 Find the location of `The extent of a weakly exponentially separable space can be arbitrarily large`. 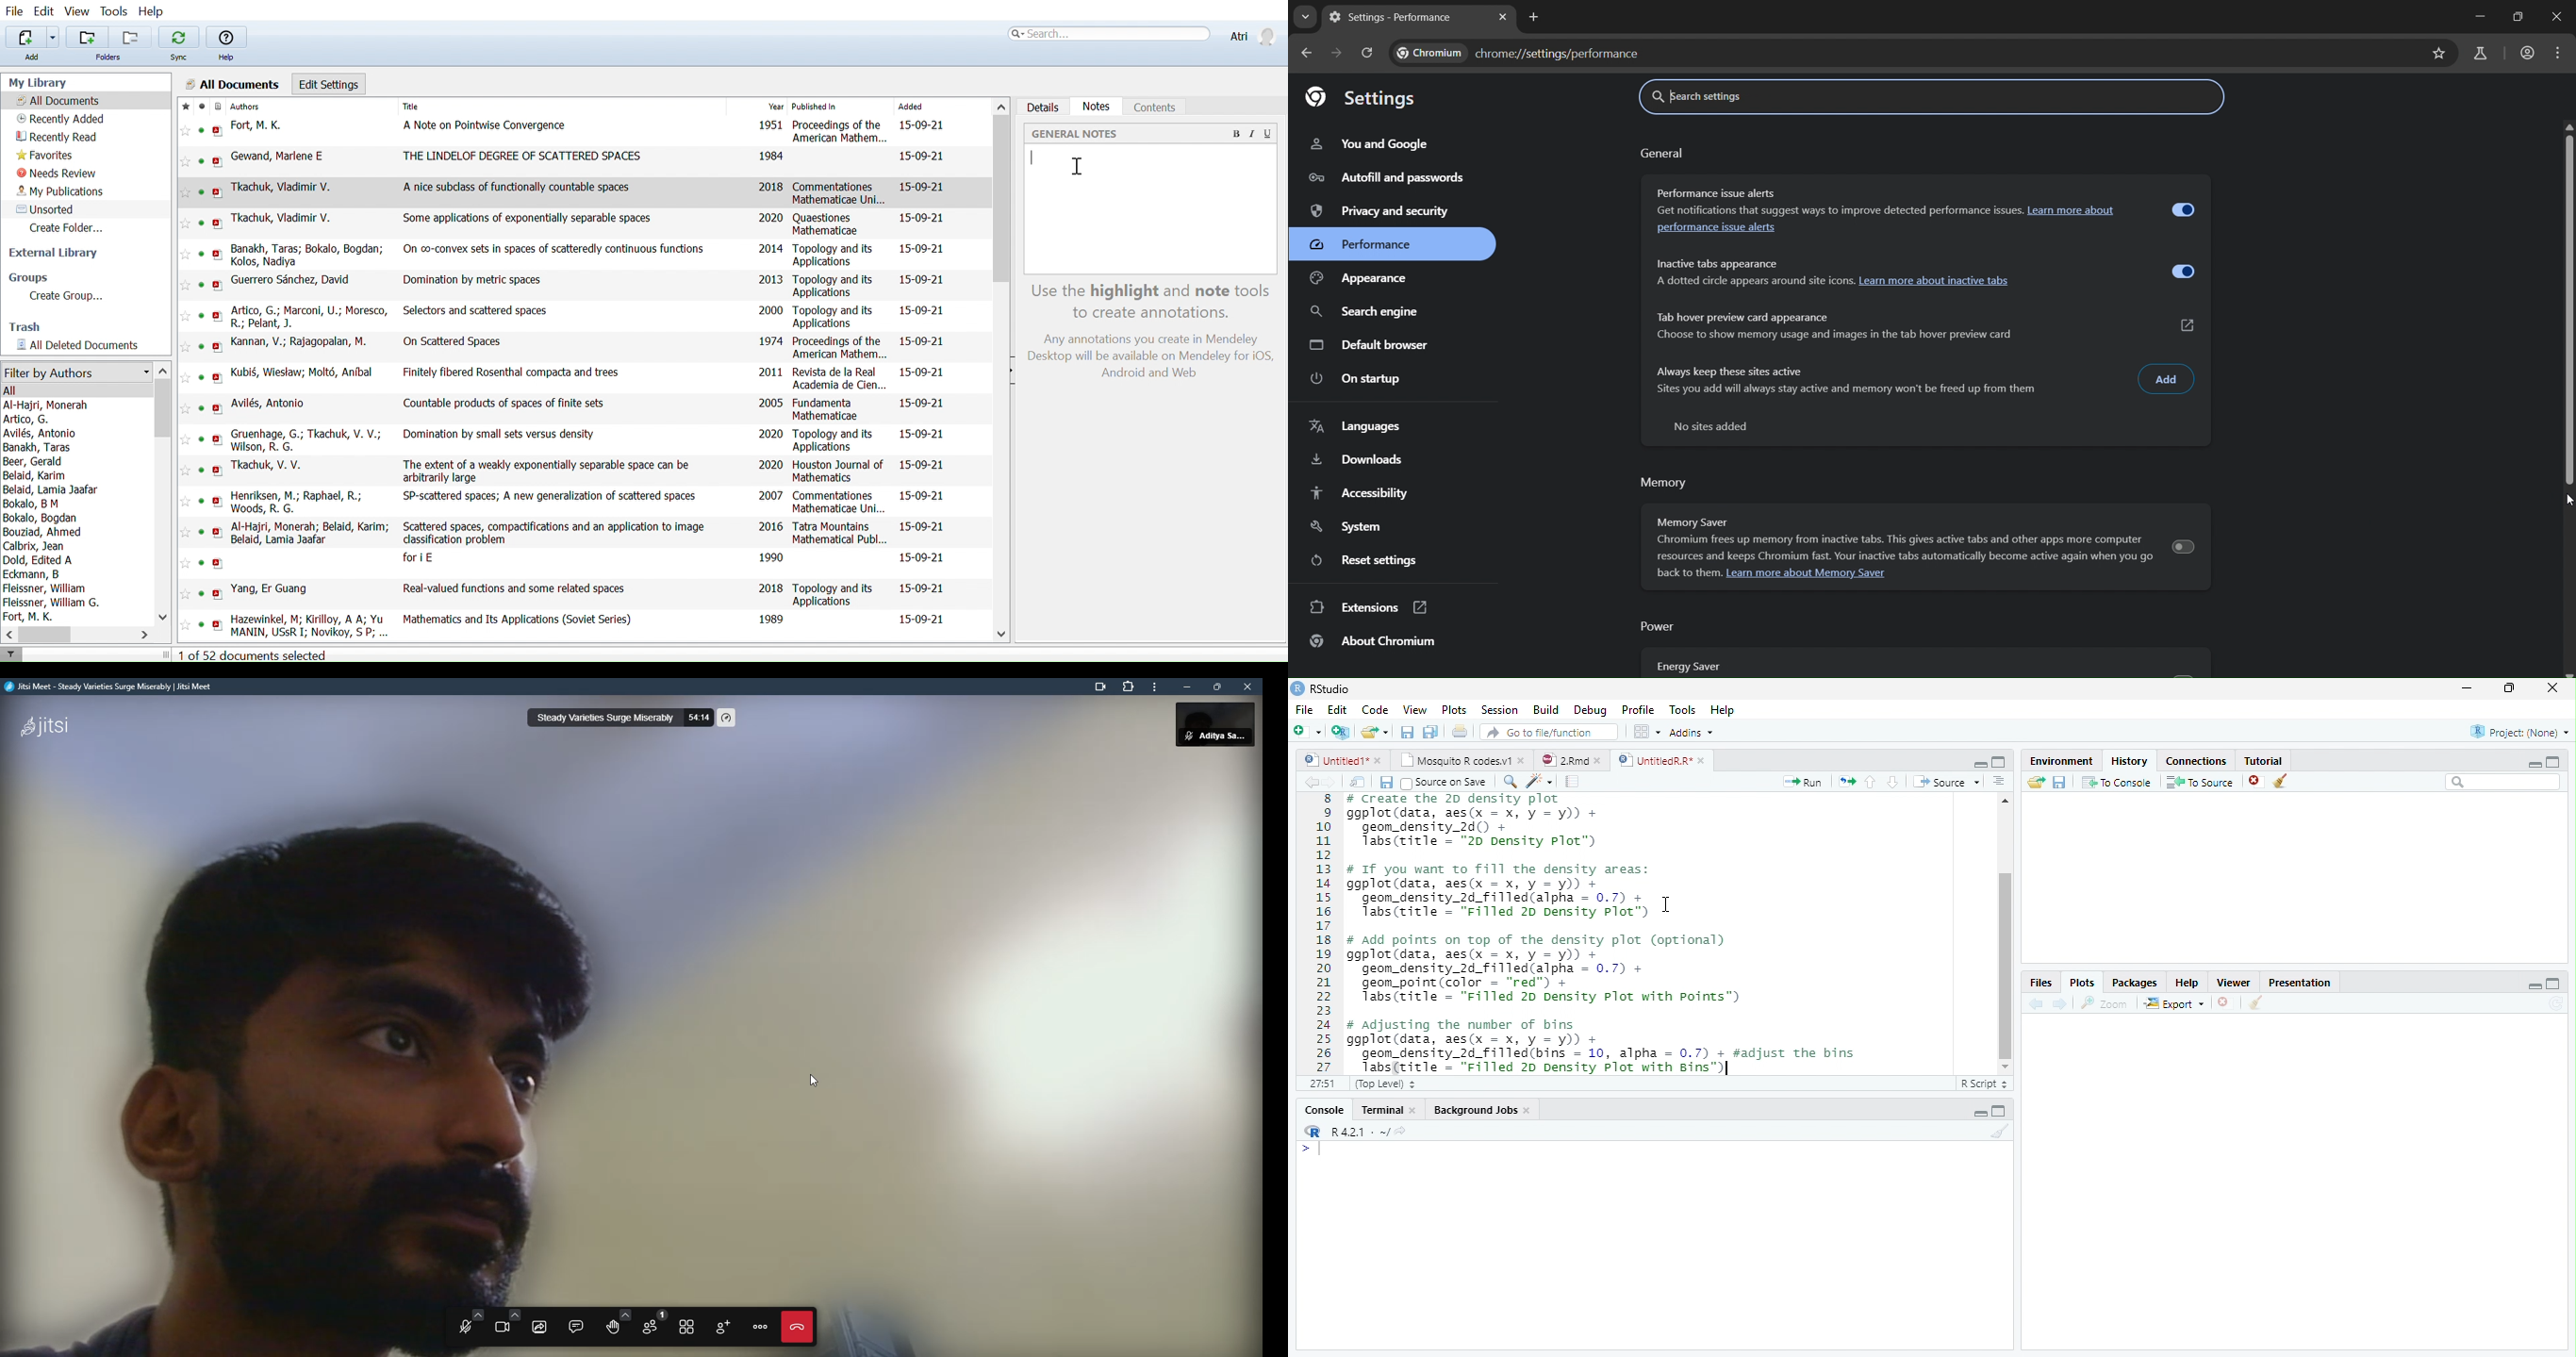

The extent of a weakly exponentially separable space can be arbitrarily large is located at coordinates (549, 471).